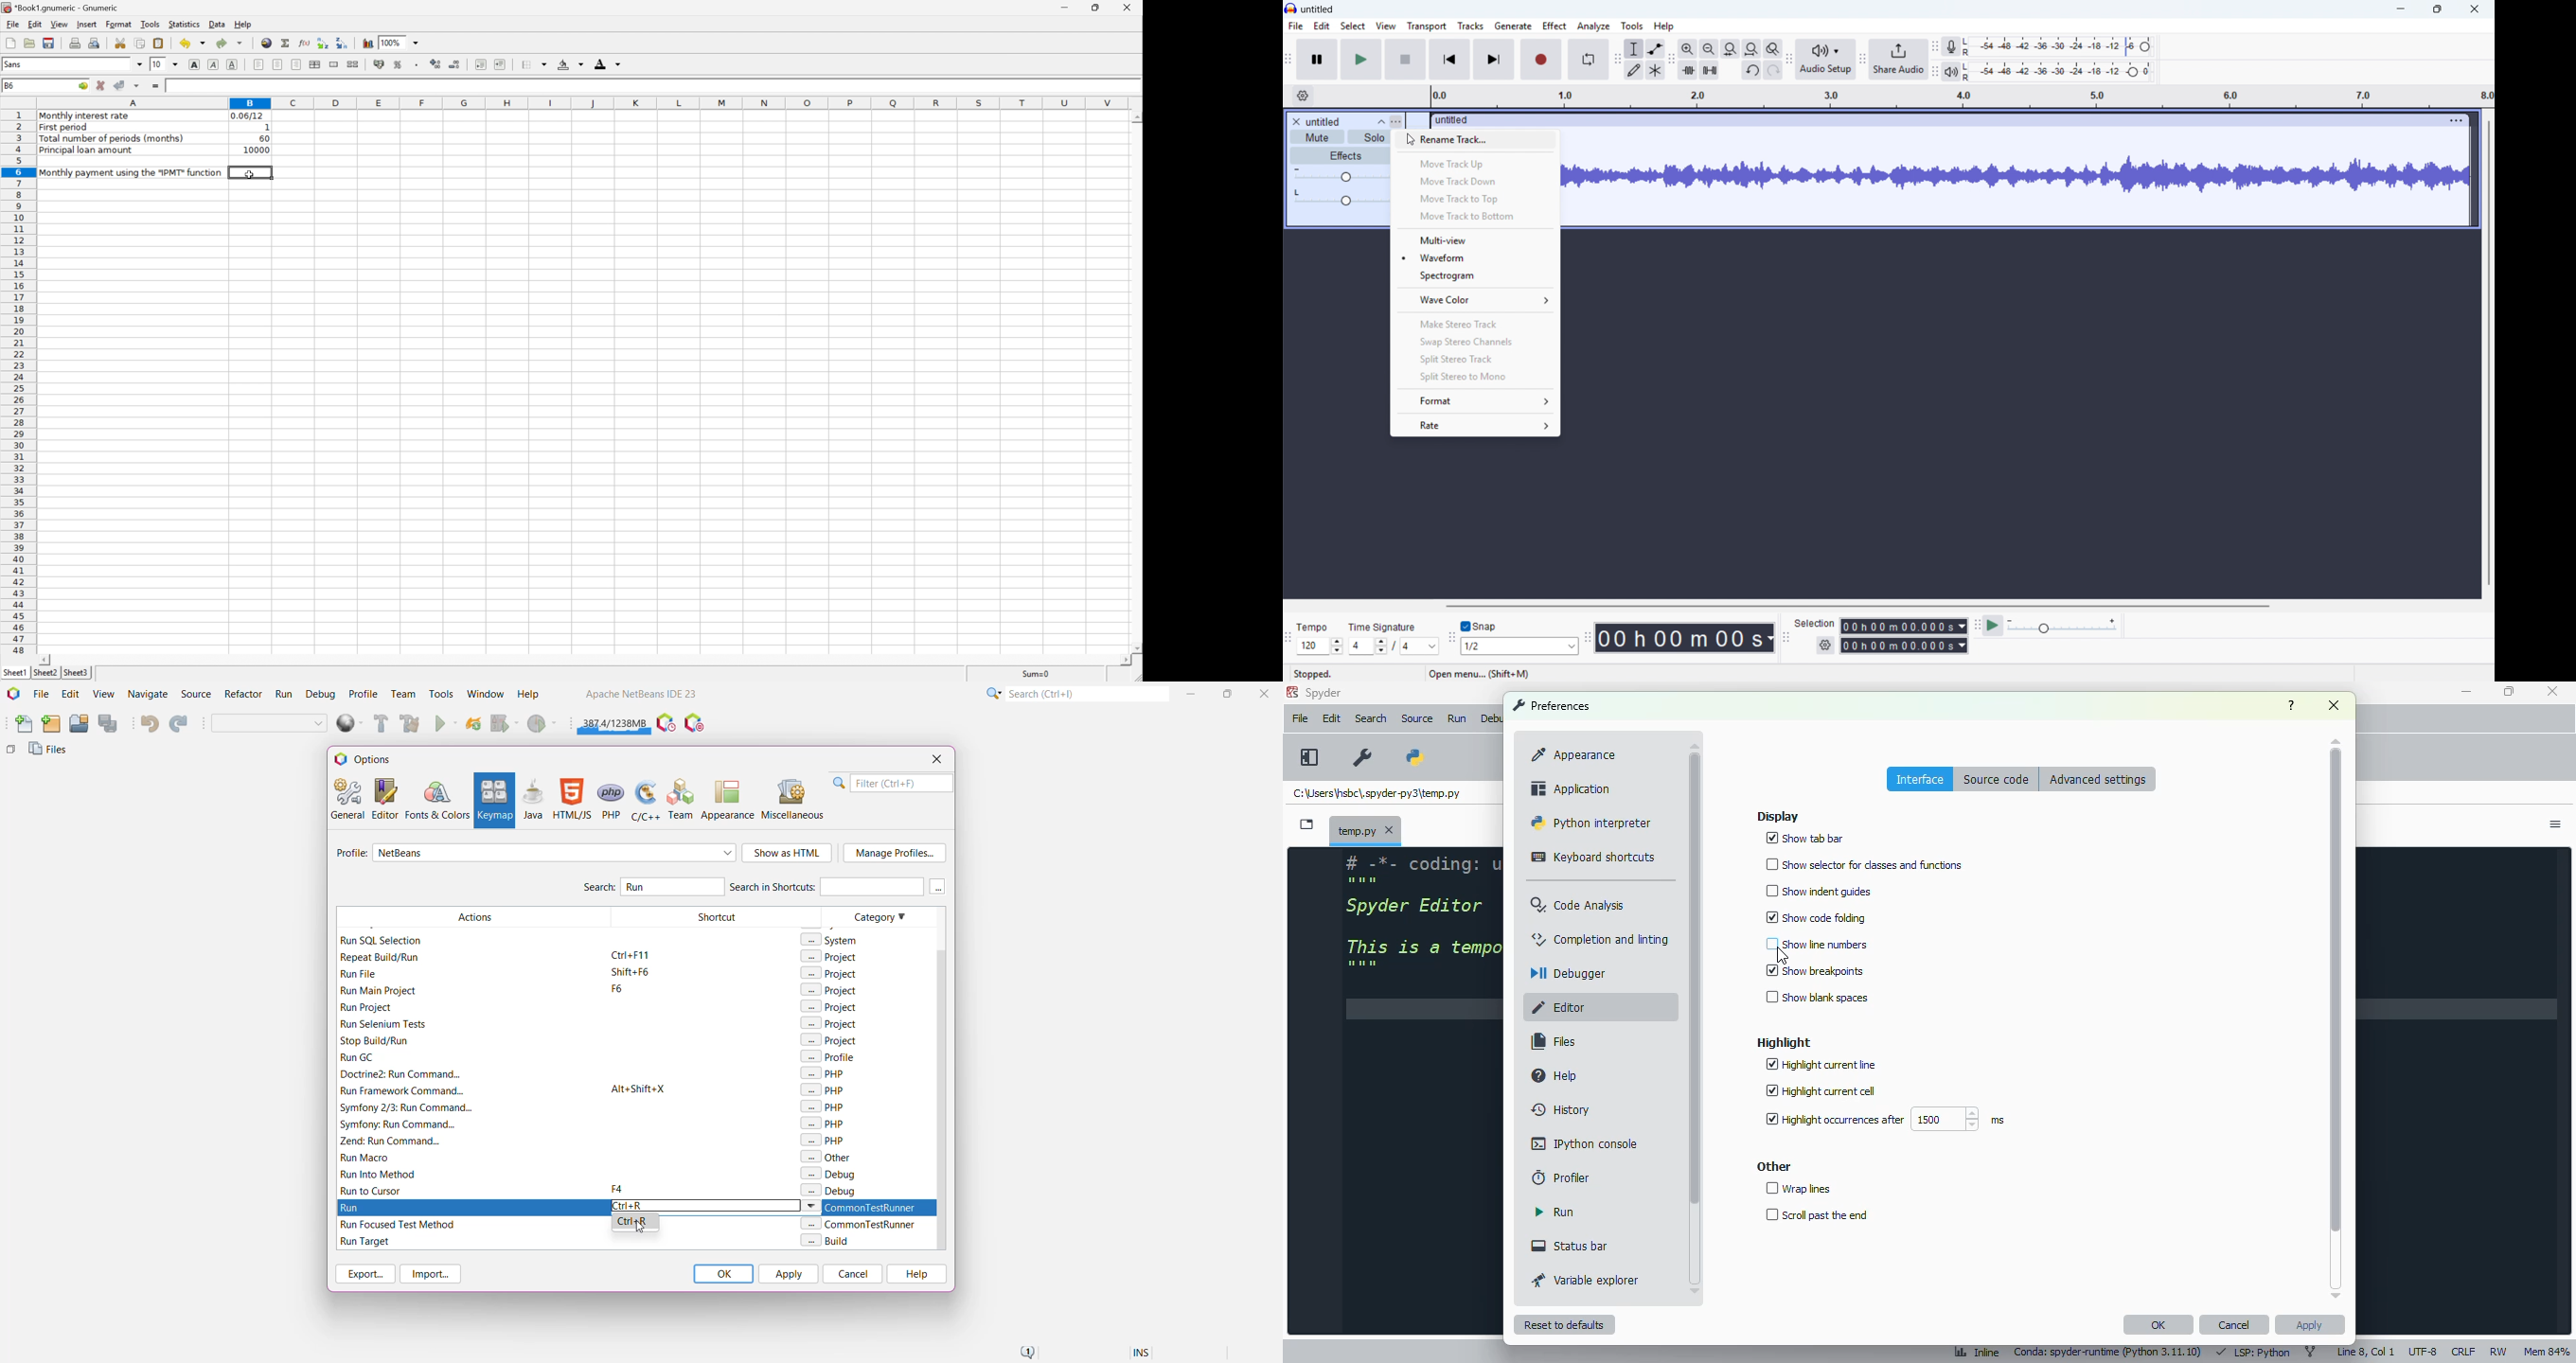 This screenshot has height=1372, width=2576. I want to click on Move track to bottom , so click(1475, 217).